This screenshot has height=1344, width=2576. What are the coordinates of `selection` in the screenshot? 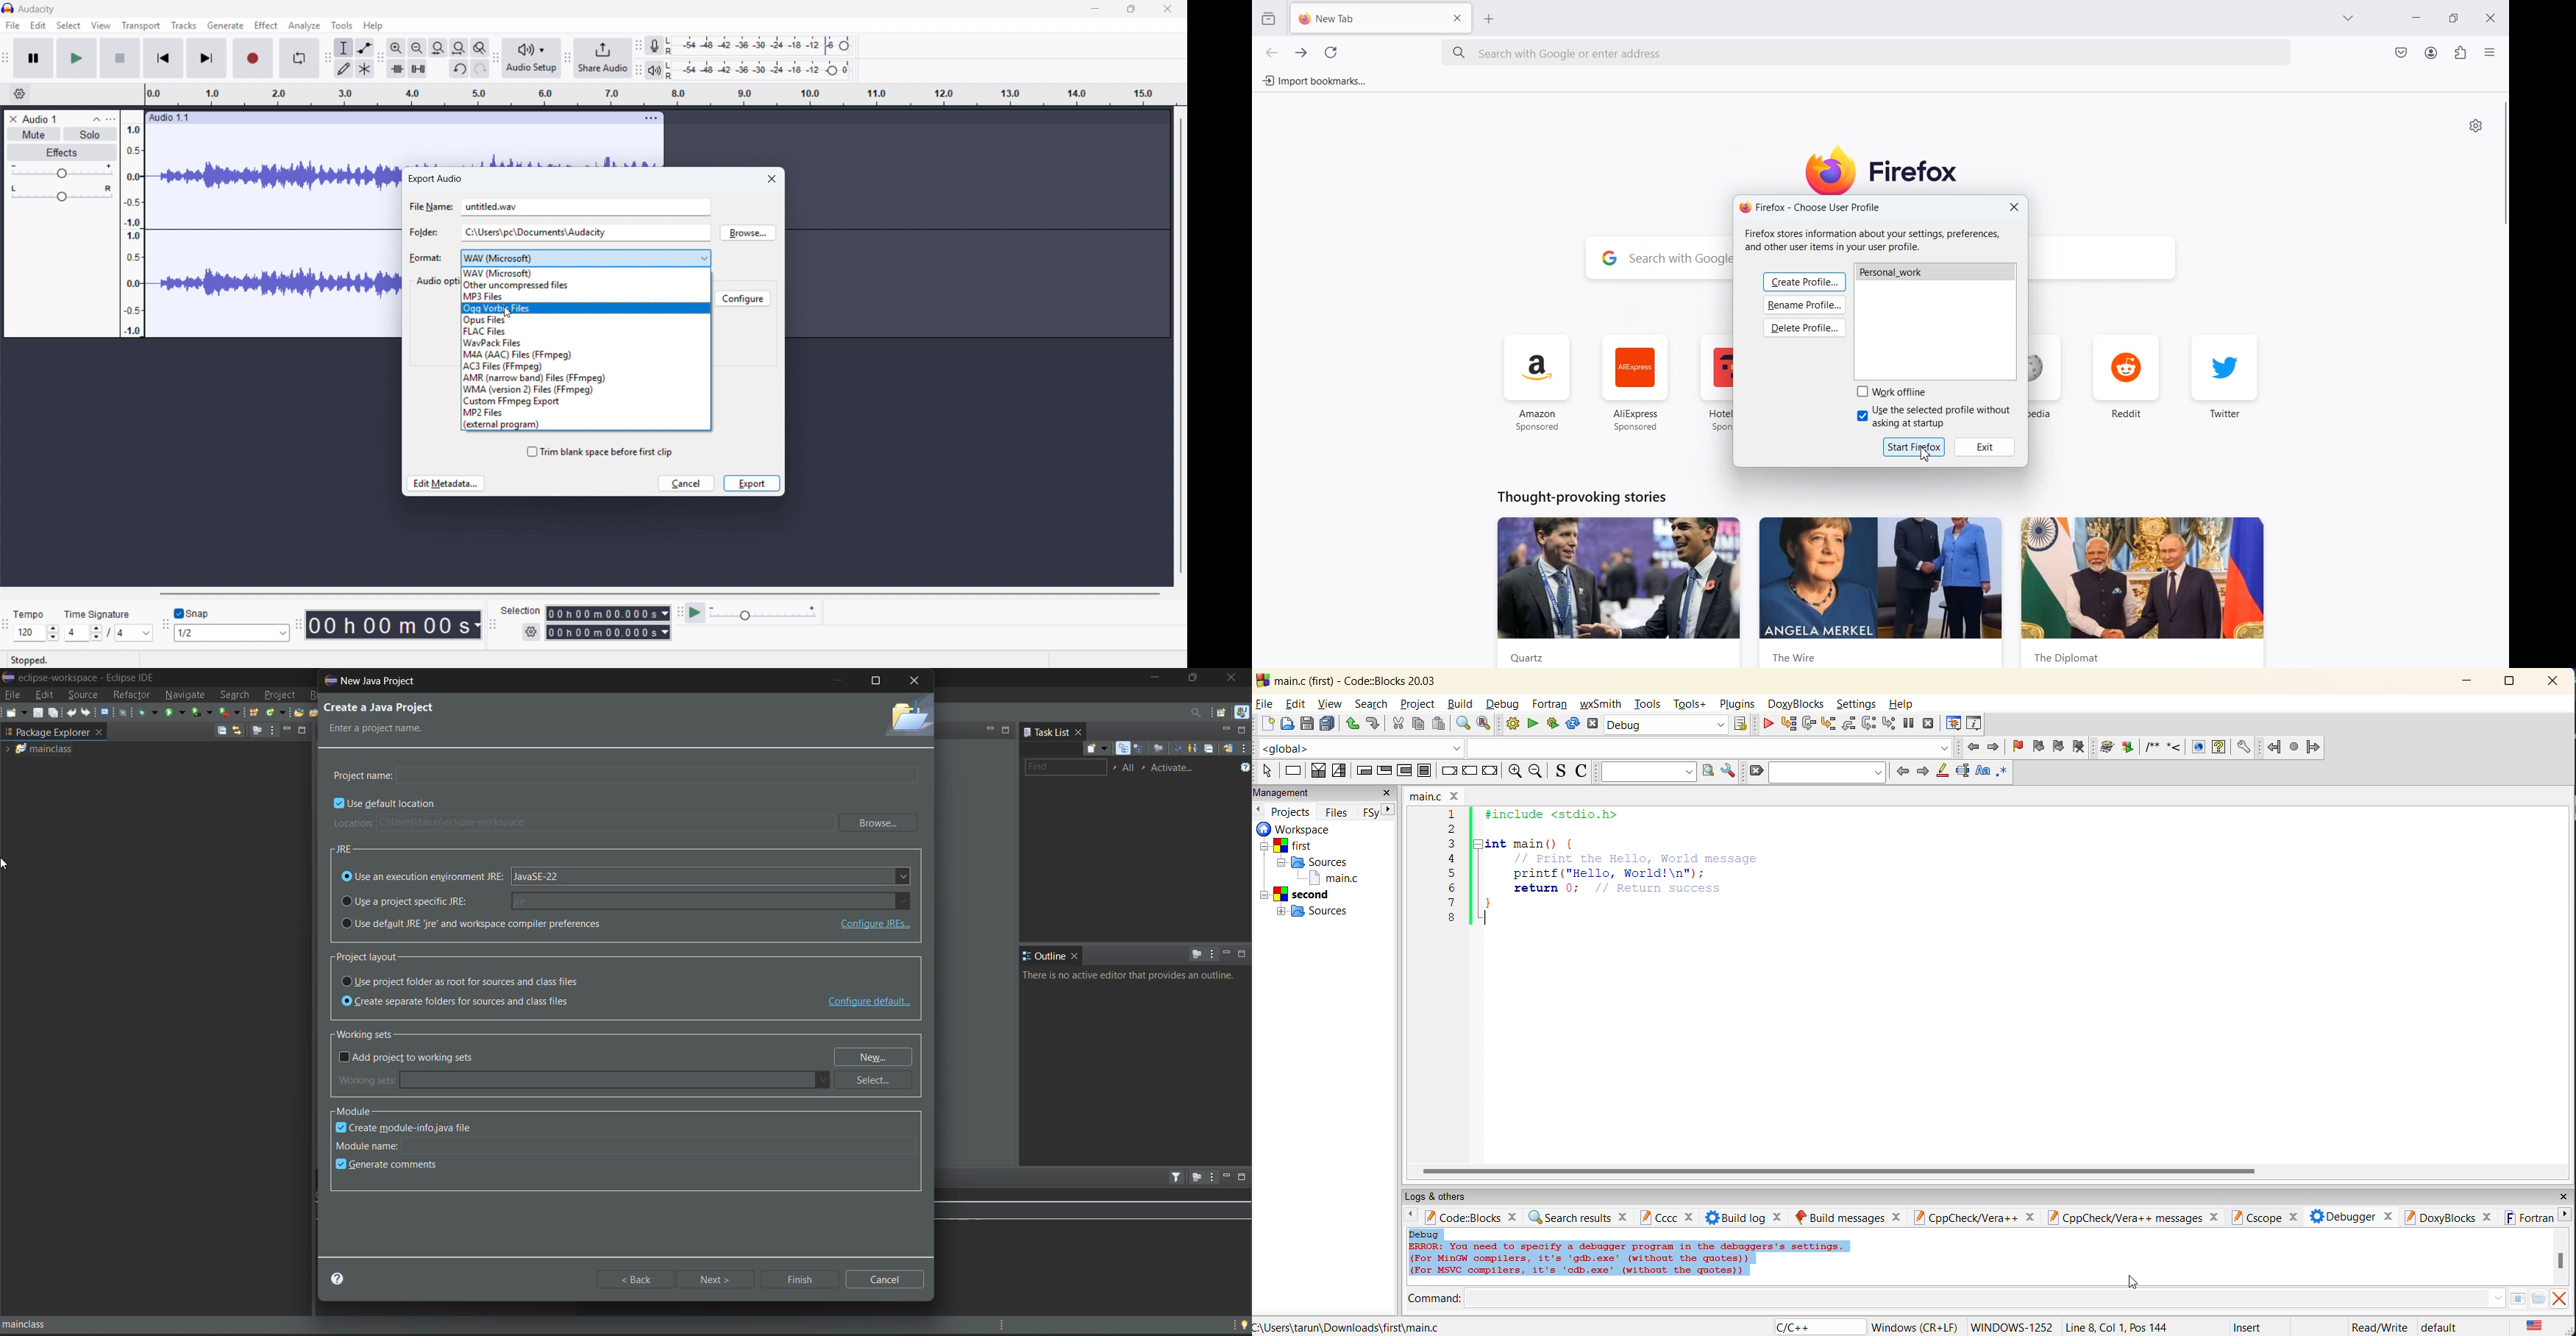 It's located at (1338, 771).